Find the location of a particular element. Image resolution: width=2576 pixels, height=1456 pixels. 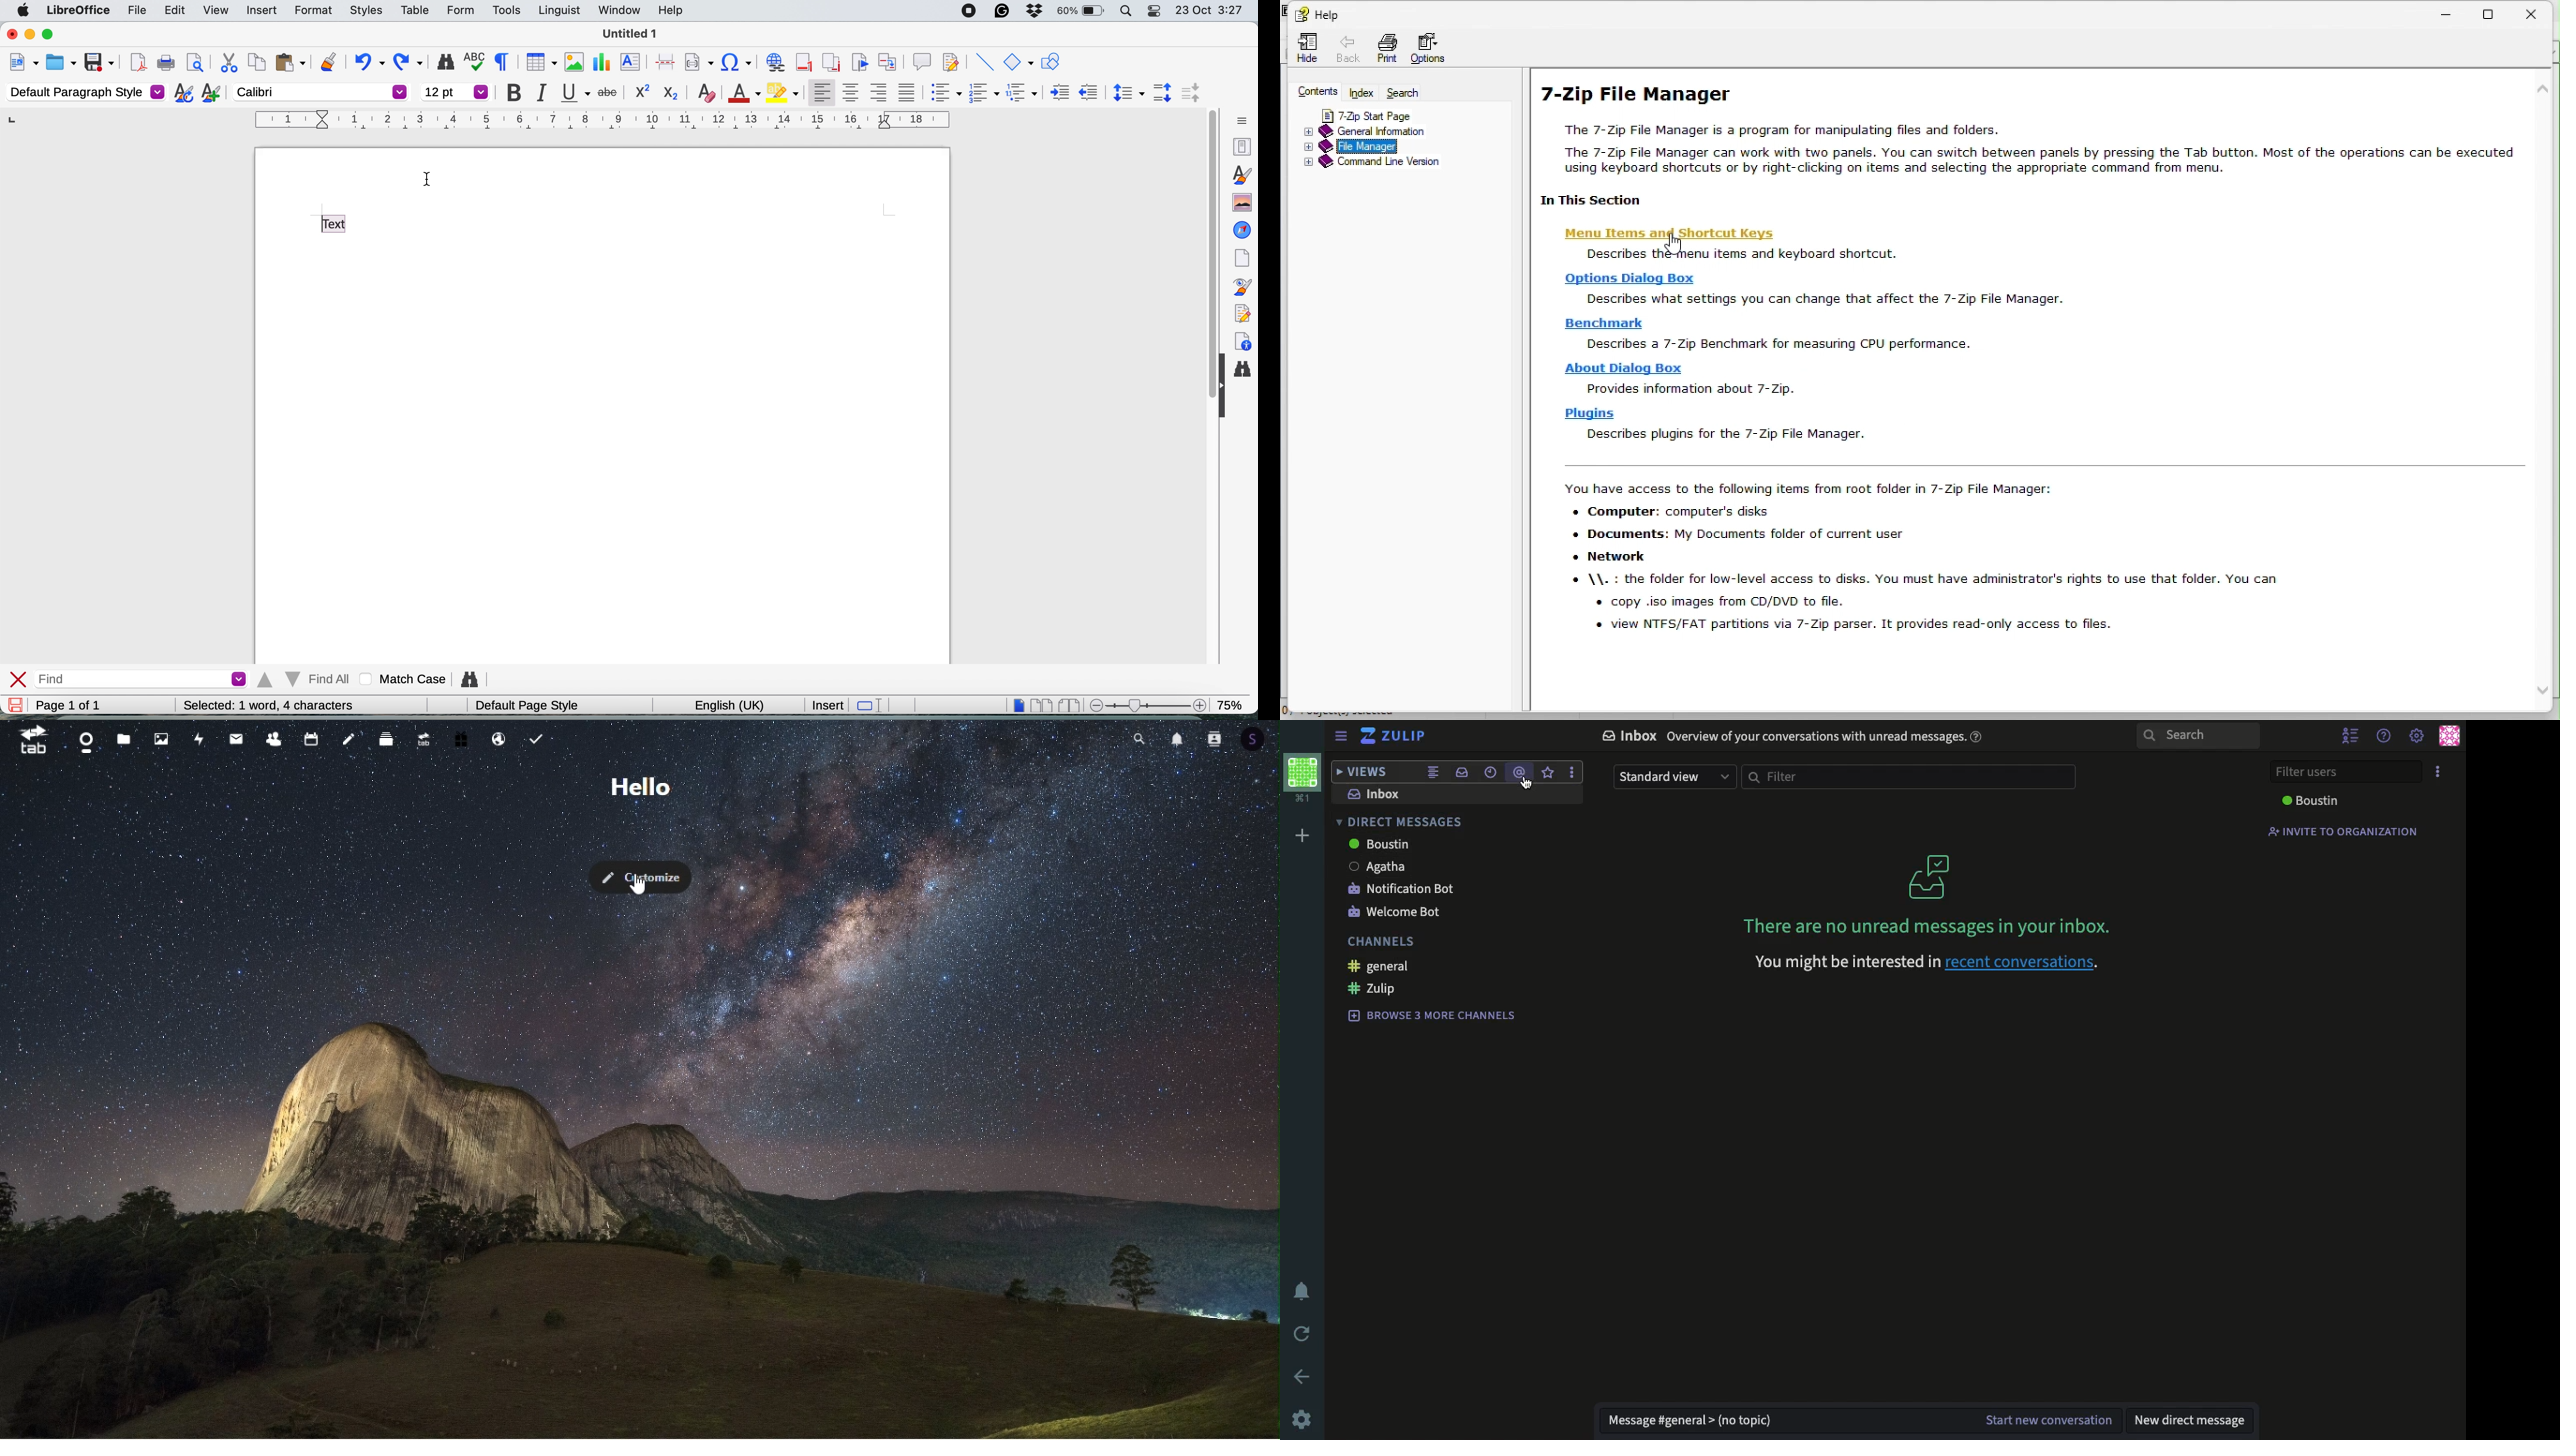

find and replce is located at coordinates (468, 679).